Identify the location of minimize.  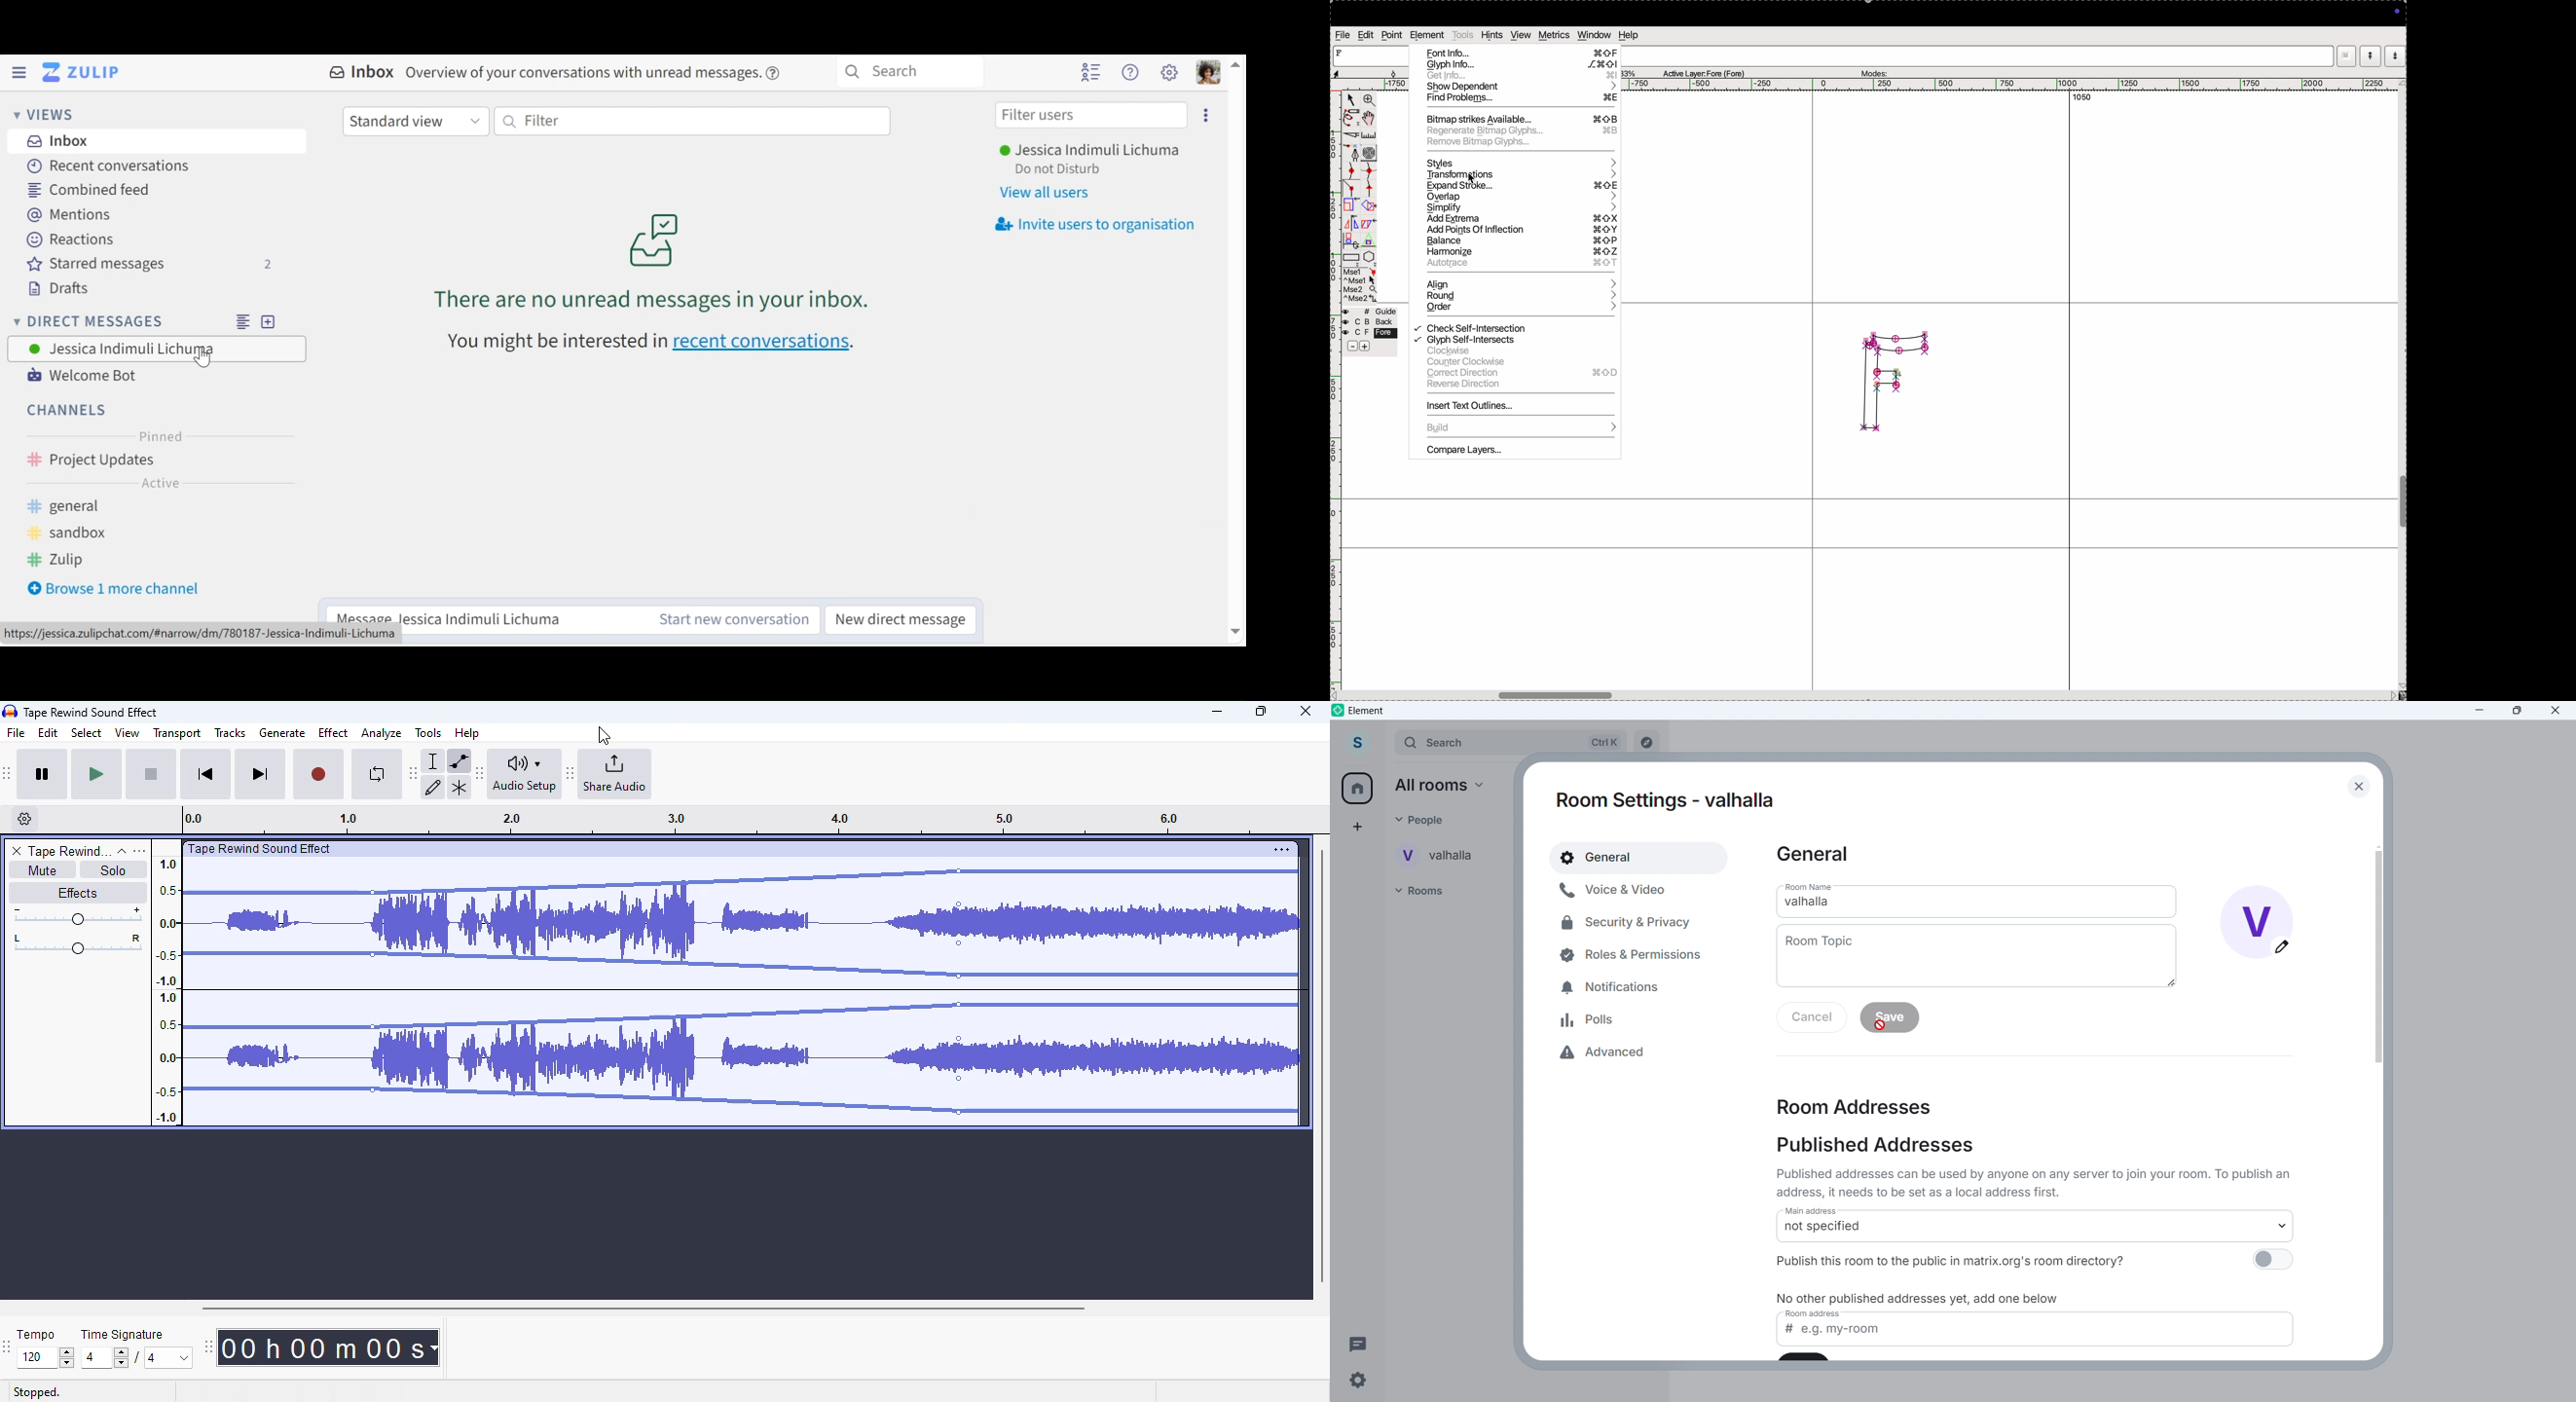
(2480, 711).